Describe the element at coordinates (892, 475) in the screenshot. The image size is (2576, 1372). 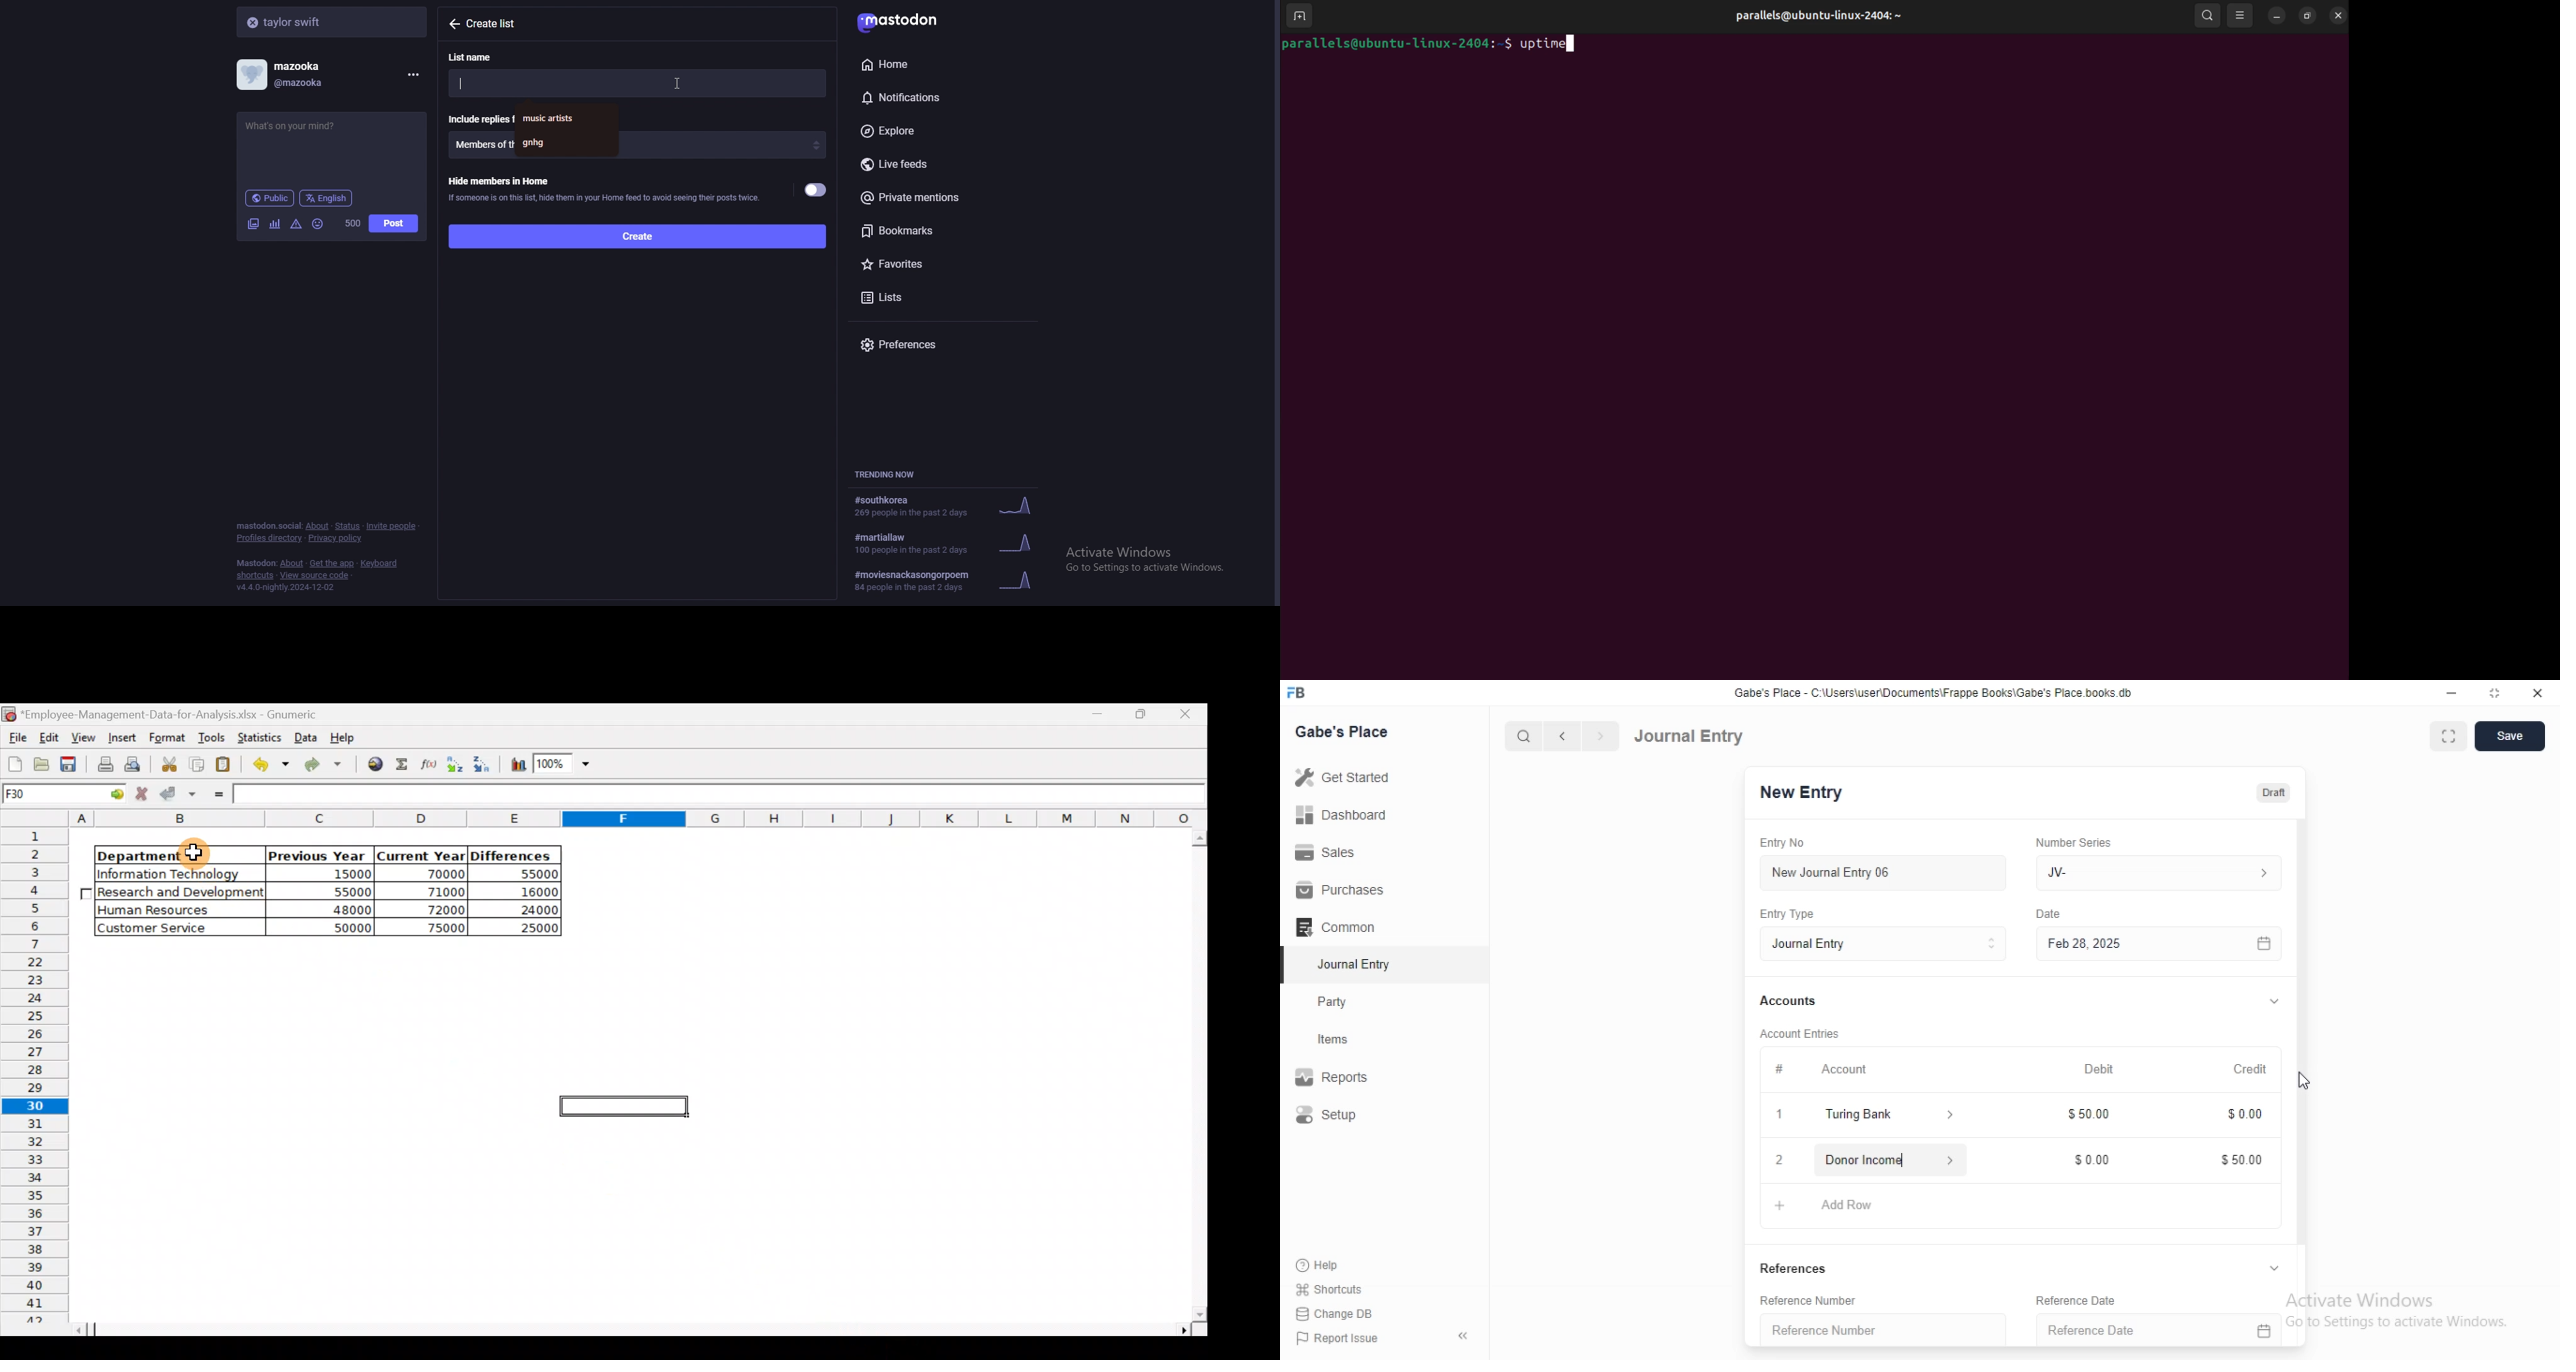
I see `trending now` at that location.